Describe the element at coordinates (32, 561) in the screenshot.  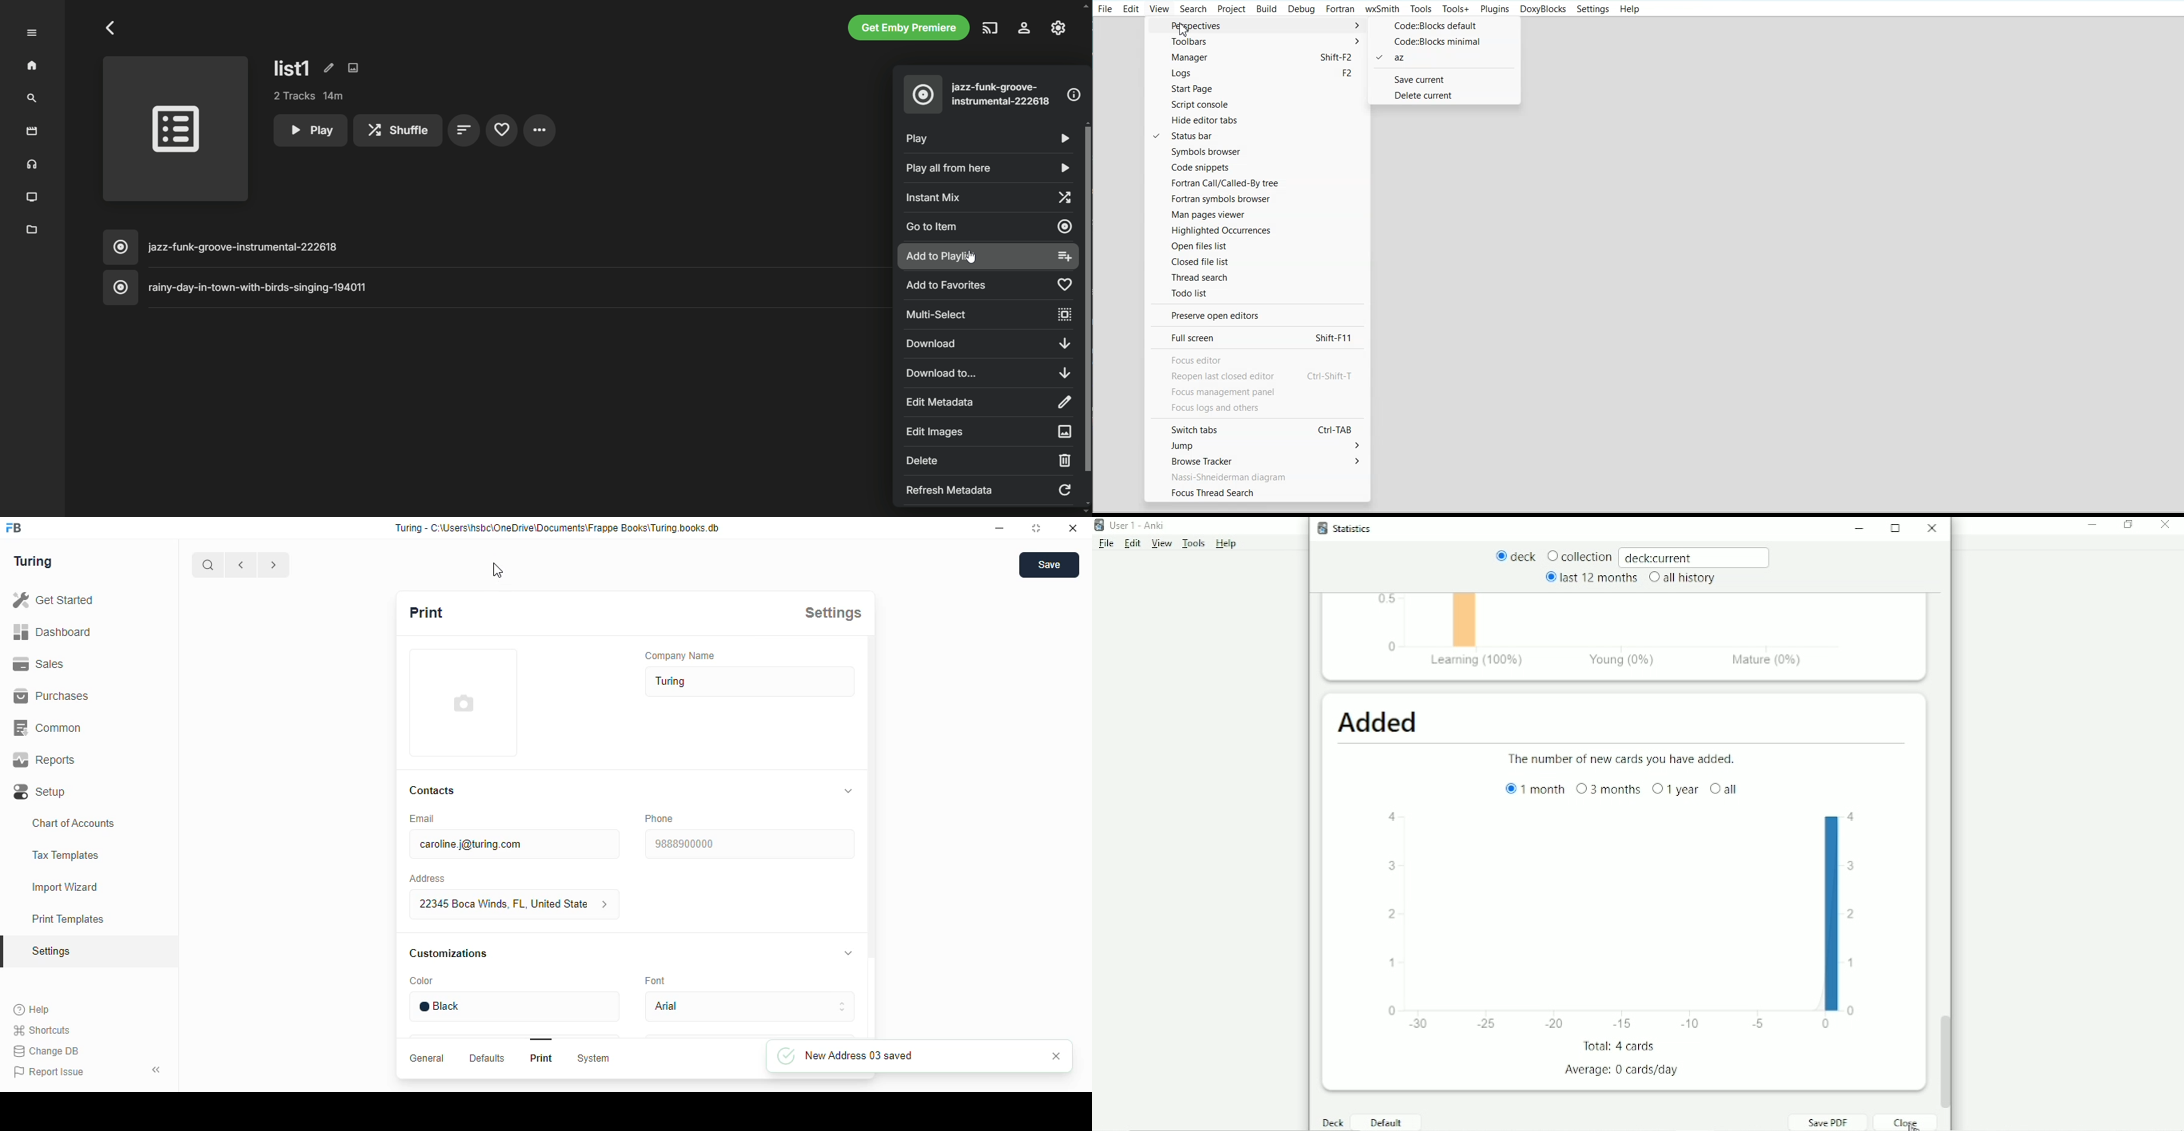
I see `turing` at that location.